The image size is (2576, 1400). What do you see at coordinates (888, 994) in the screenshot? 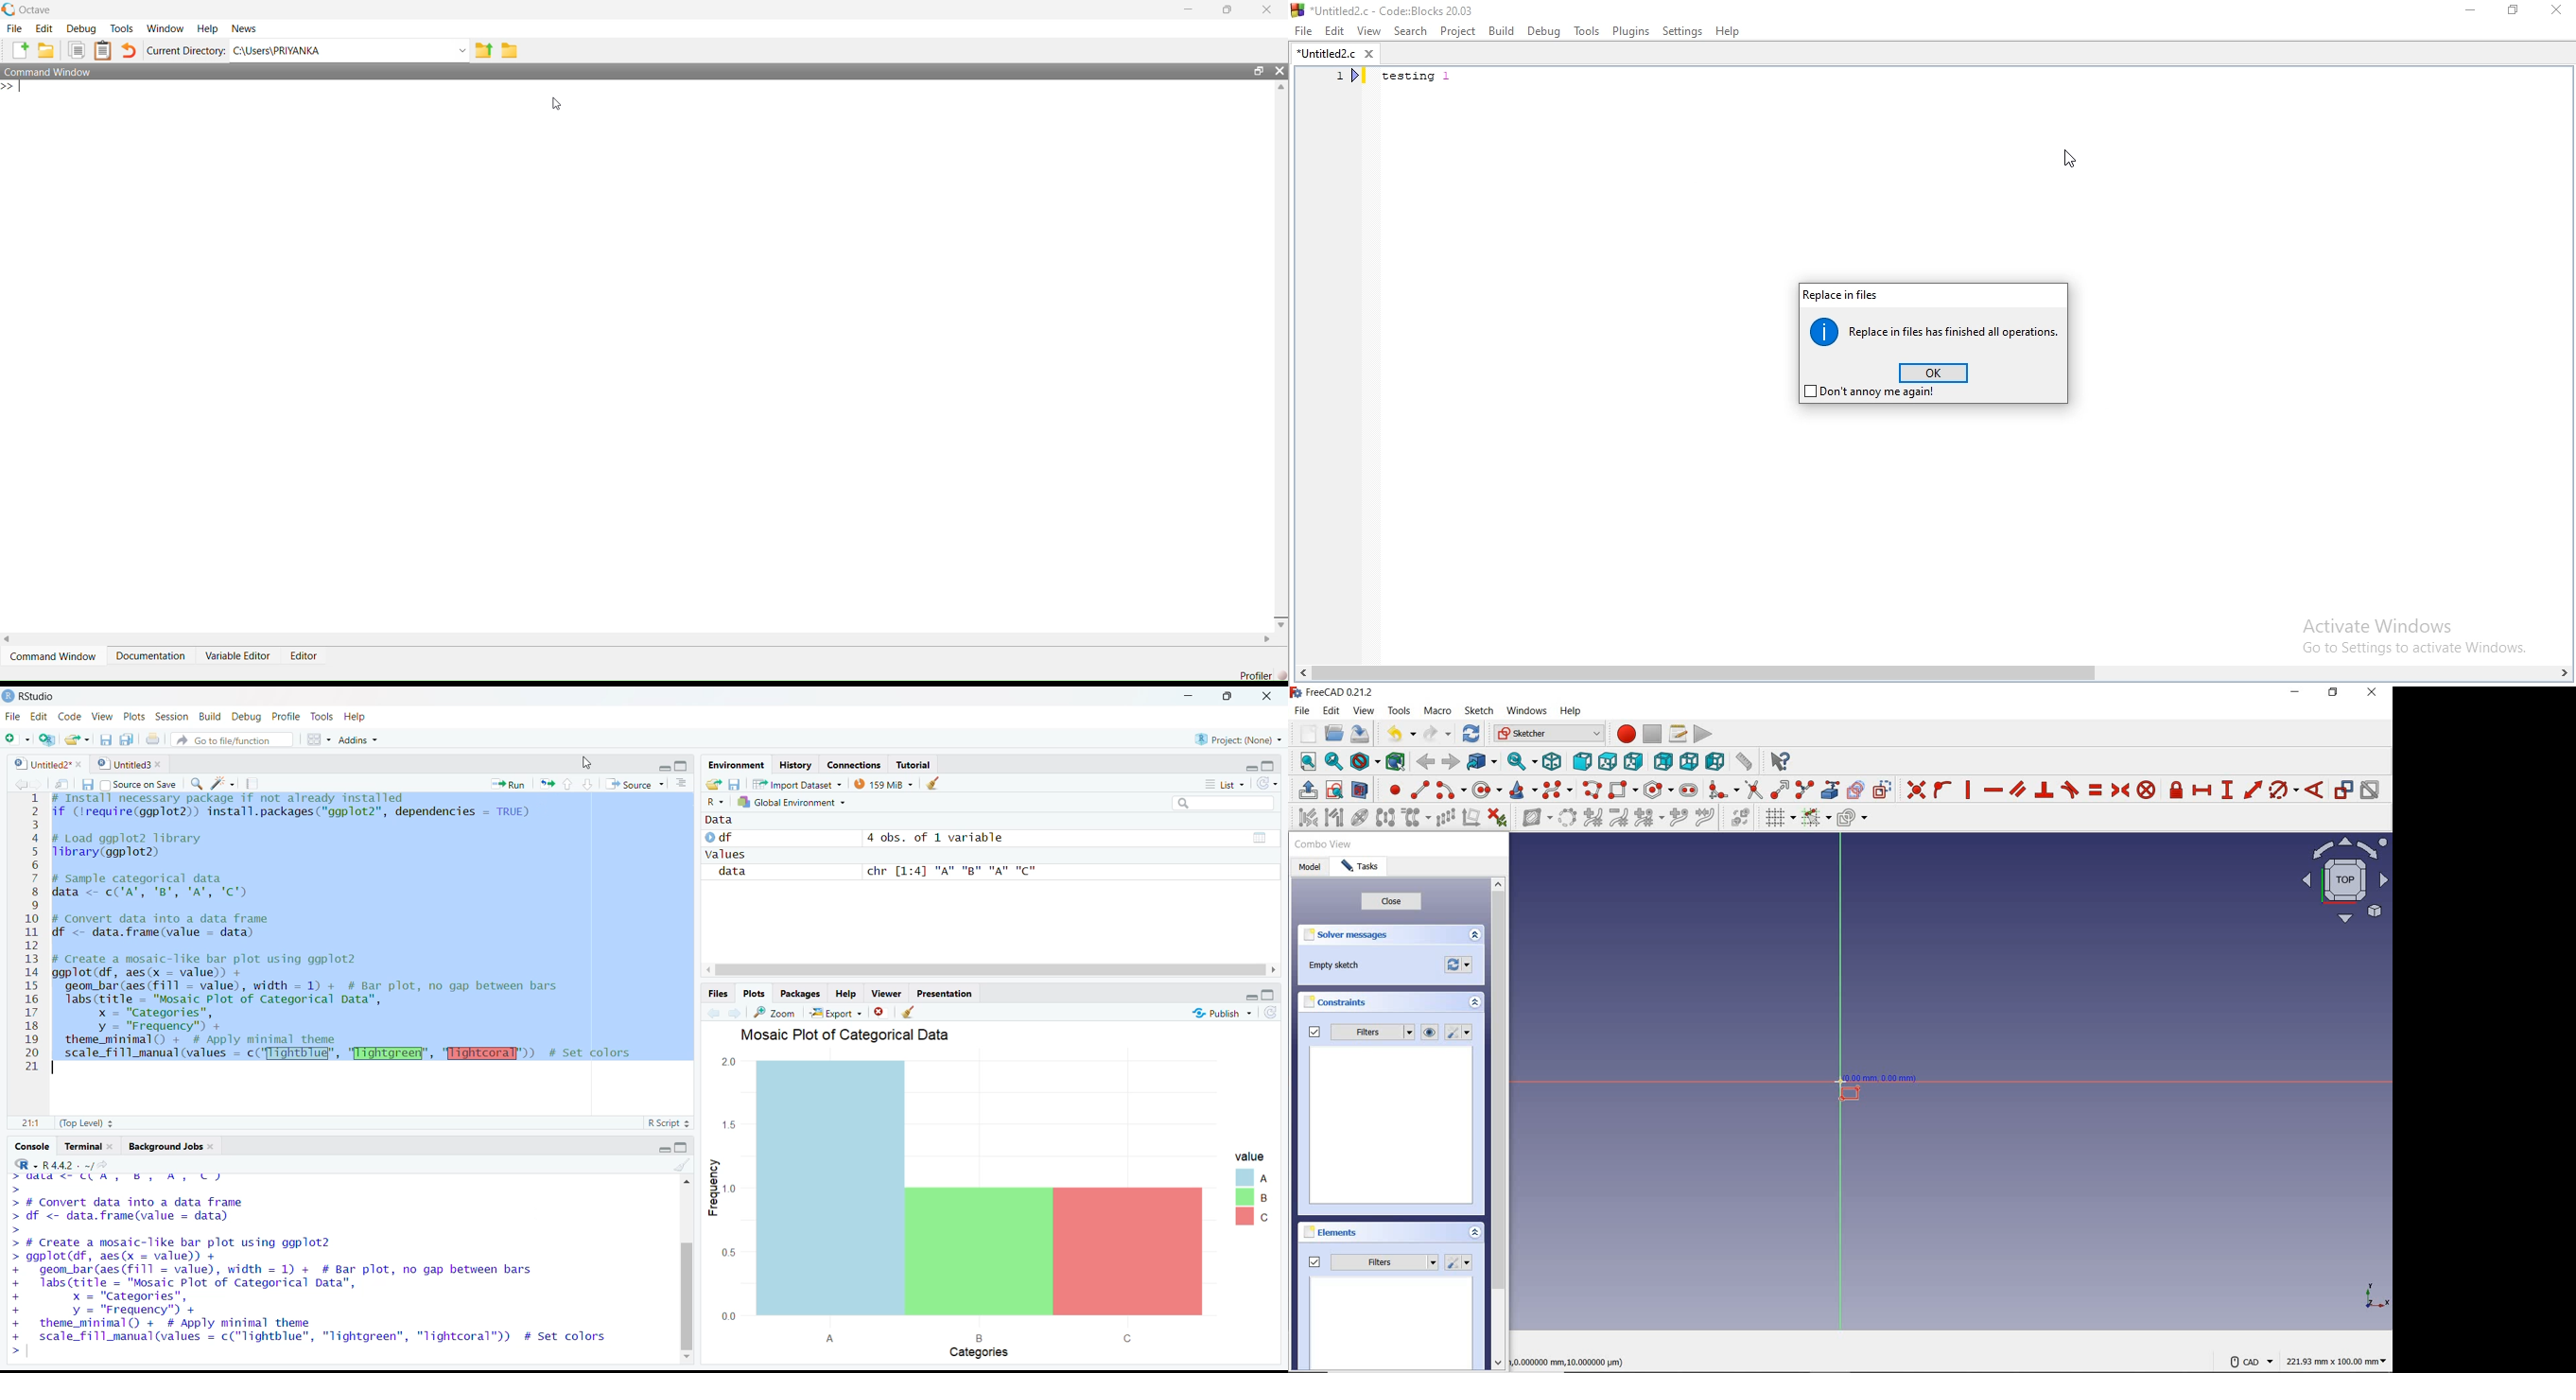
I see `Viewer` at bounding box center [888, 994].